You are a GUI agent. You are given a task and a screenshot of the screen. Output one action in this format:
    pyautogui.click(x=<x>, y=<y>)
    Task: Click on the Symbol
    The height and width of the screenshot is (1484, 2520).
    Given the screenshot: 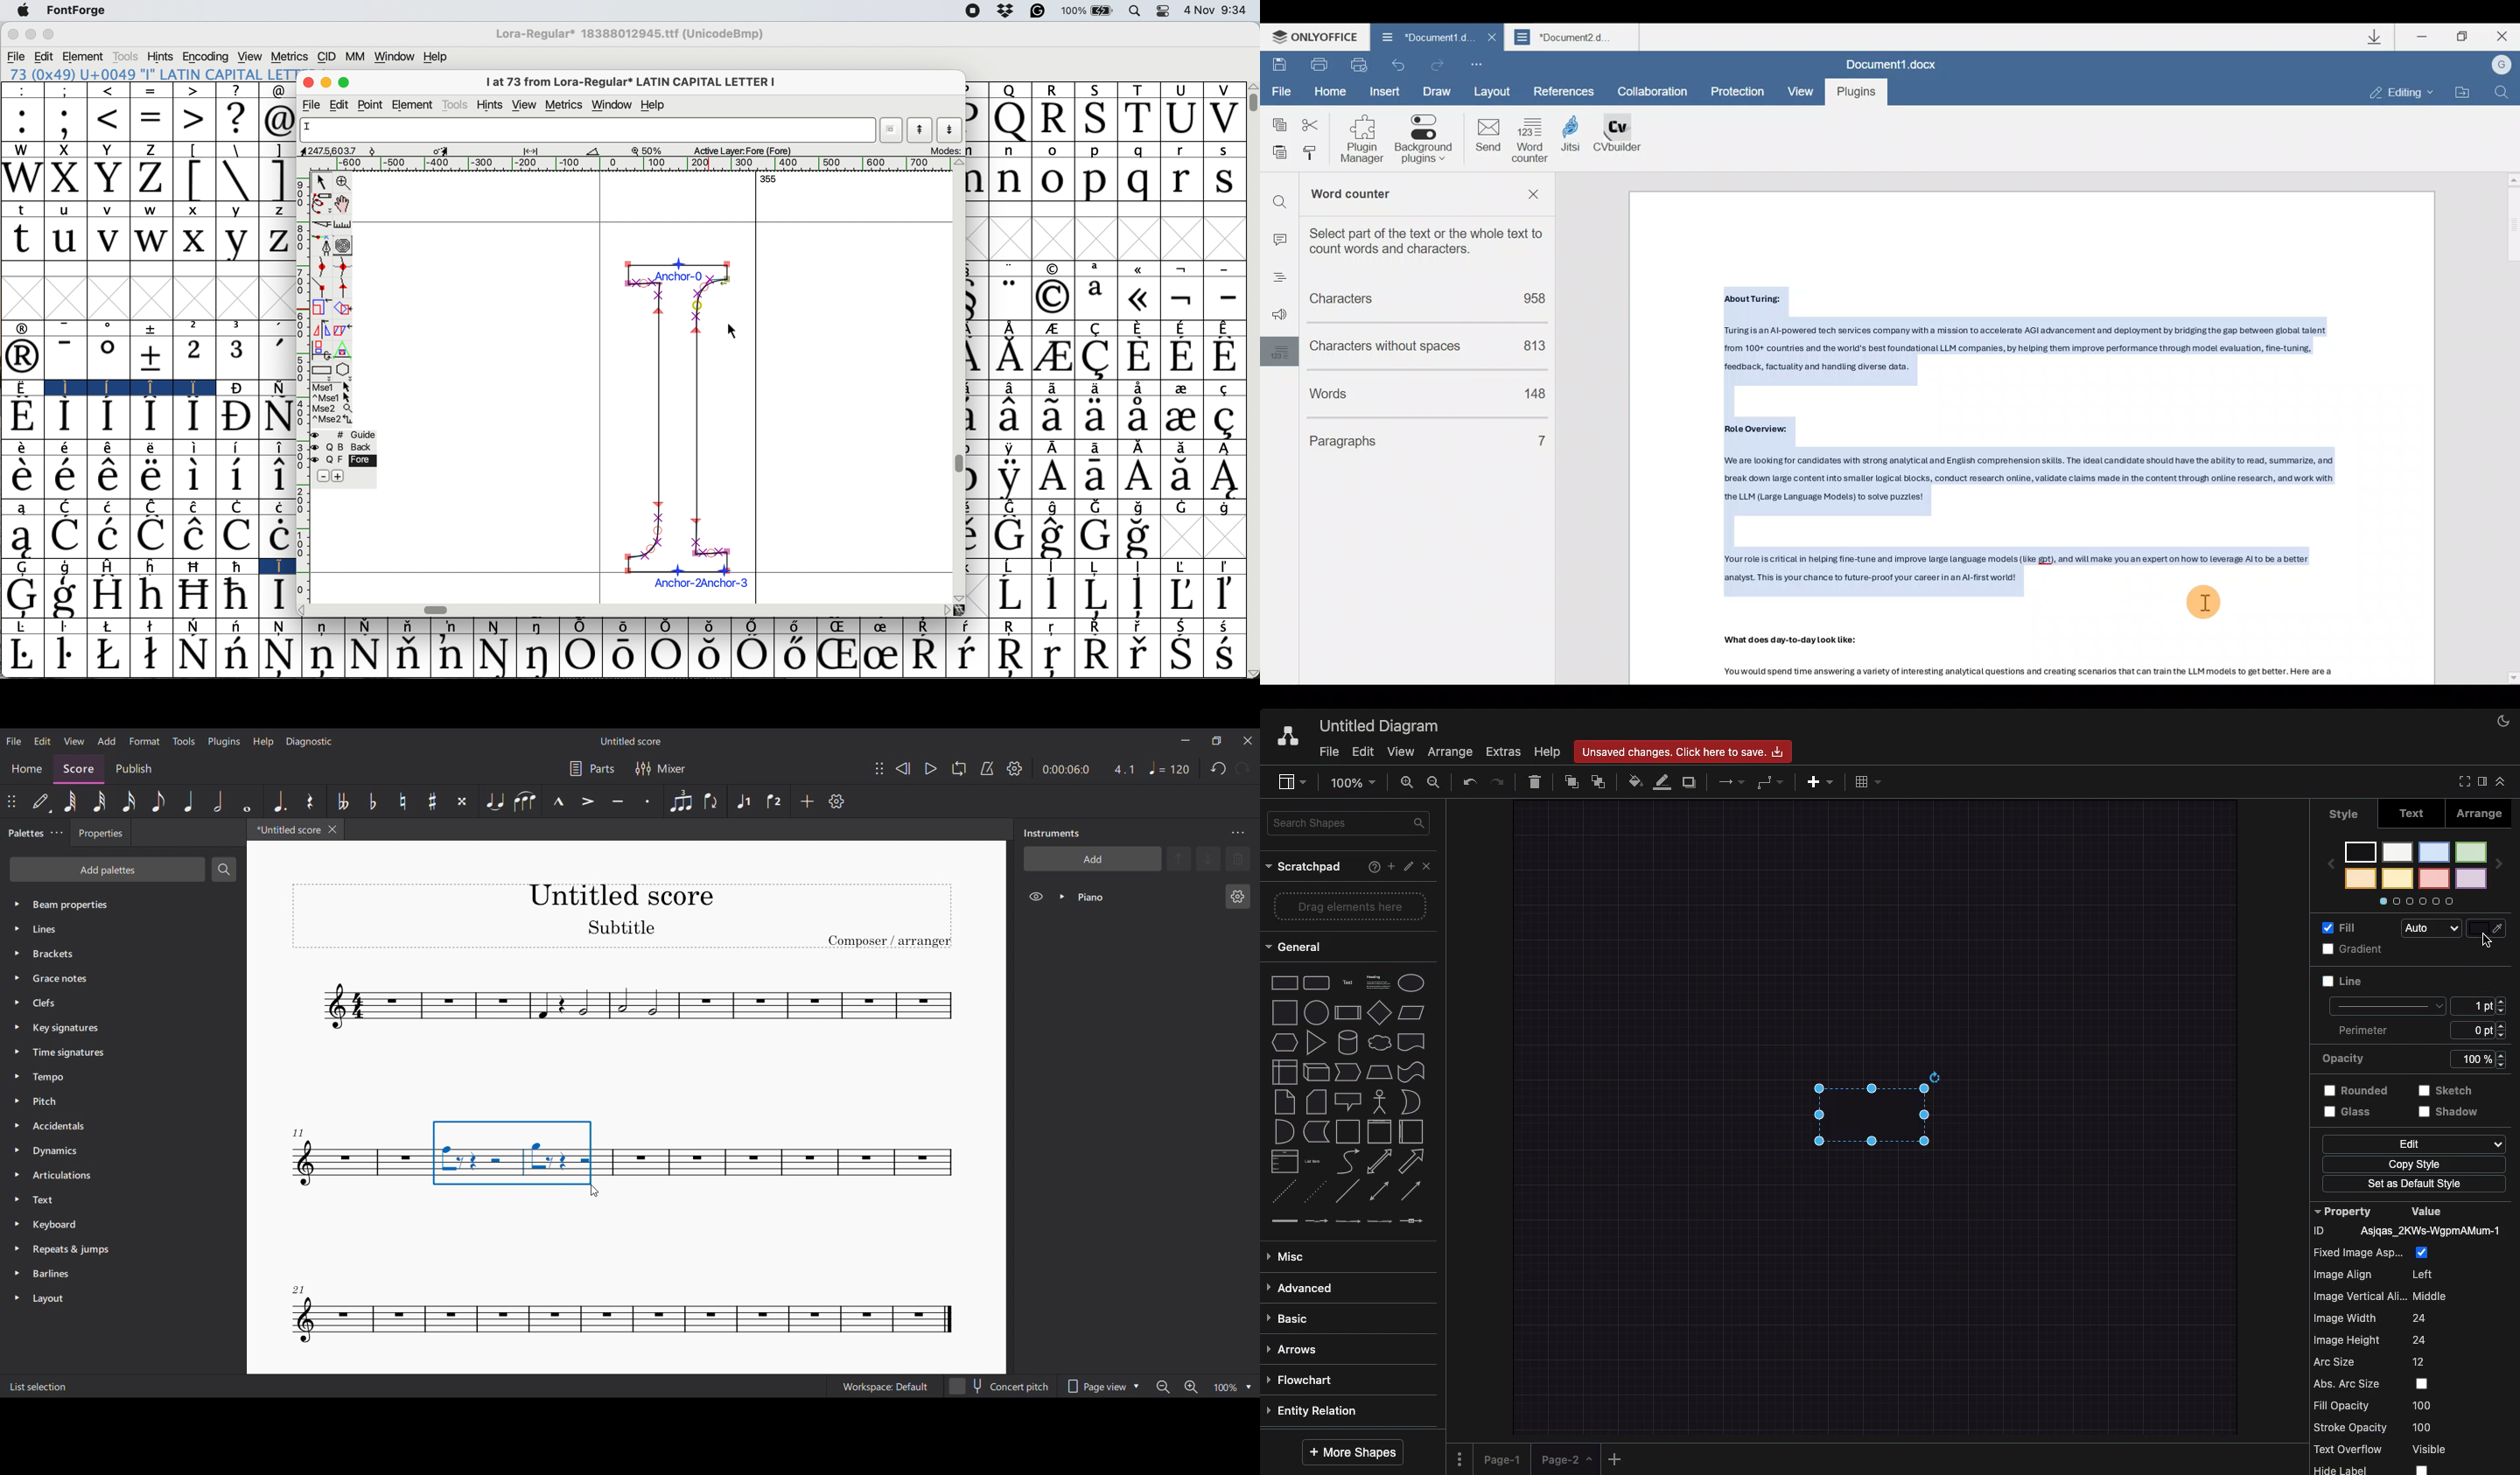 What is the action you would take?
    pyautogui.click(x=1095, y=389)
    